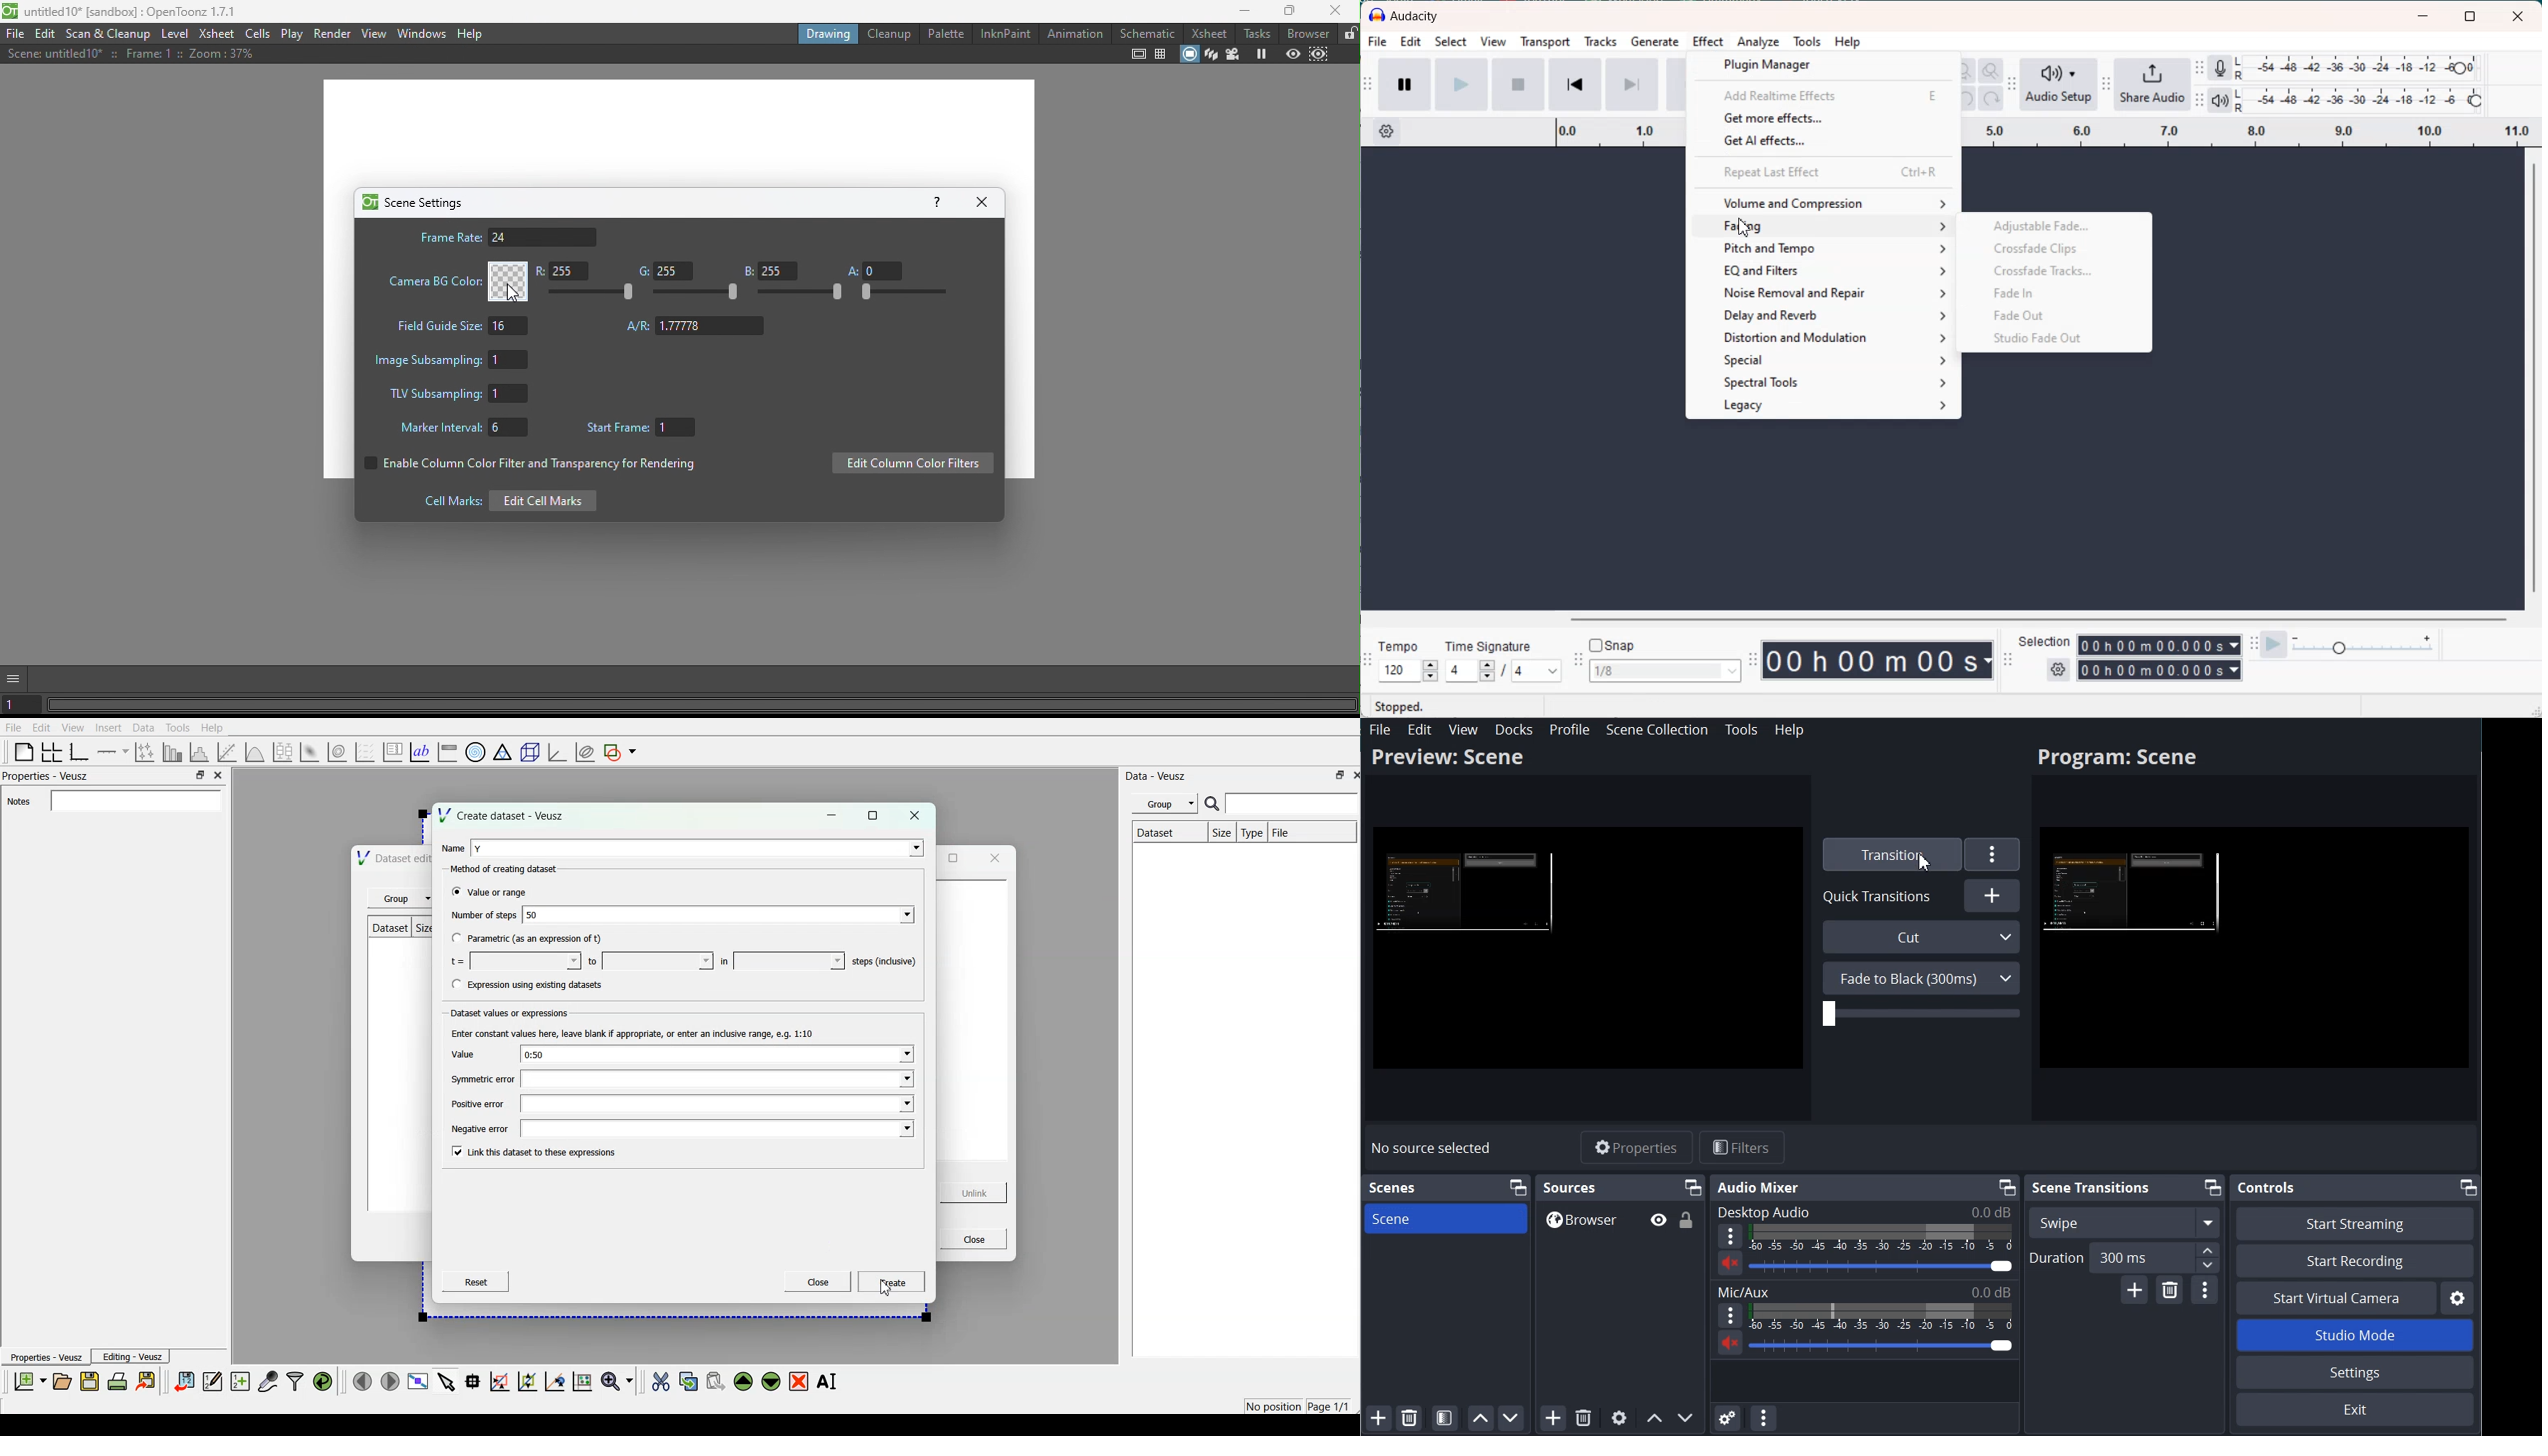  I want to click on Get Ai effects... , so click(1823, 142).